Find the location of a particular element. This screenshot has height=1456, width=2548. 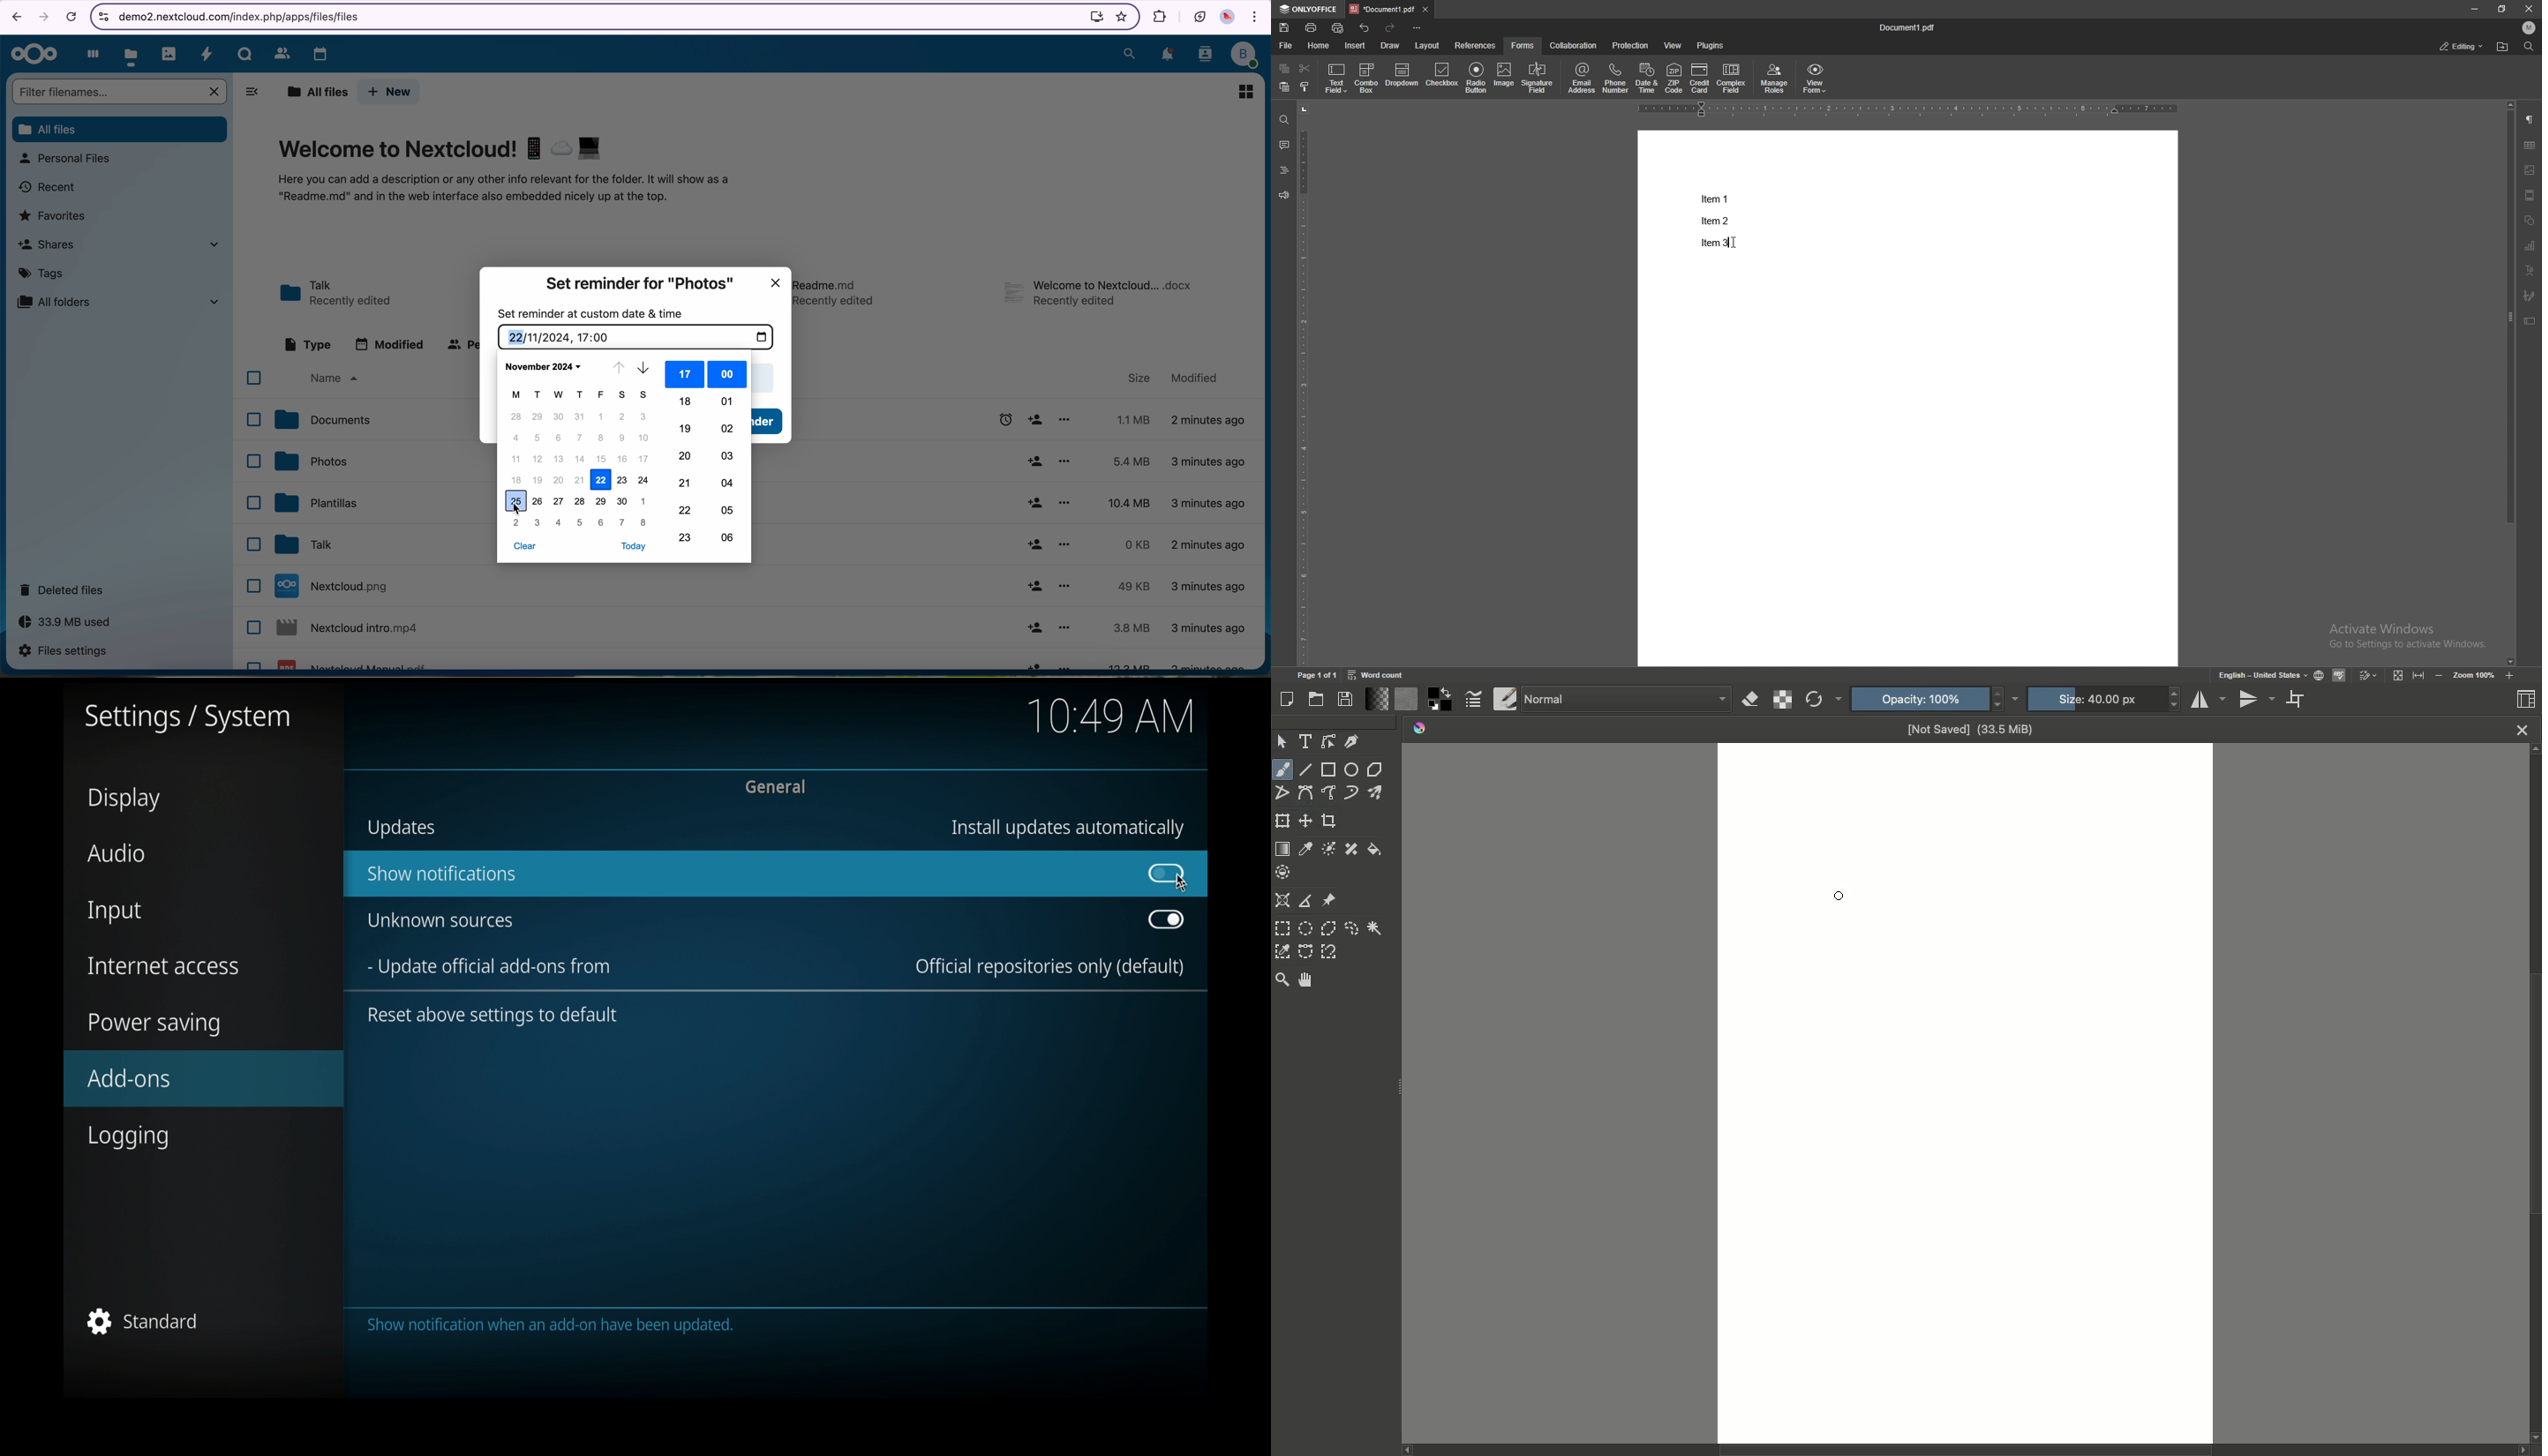

change doc language is located at coordinates (2320, 673).